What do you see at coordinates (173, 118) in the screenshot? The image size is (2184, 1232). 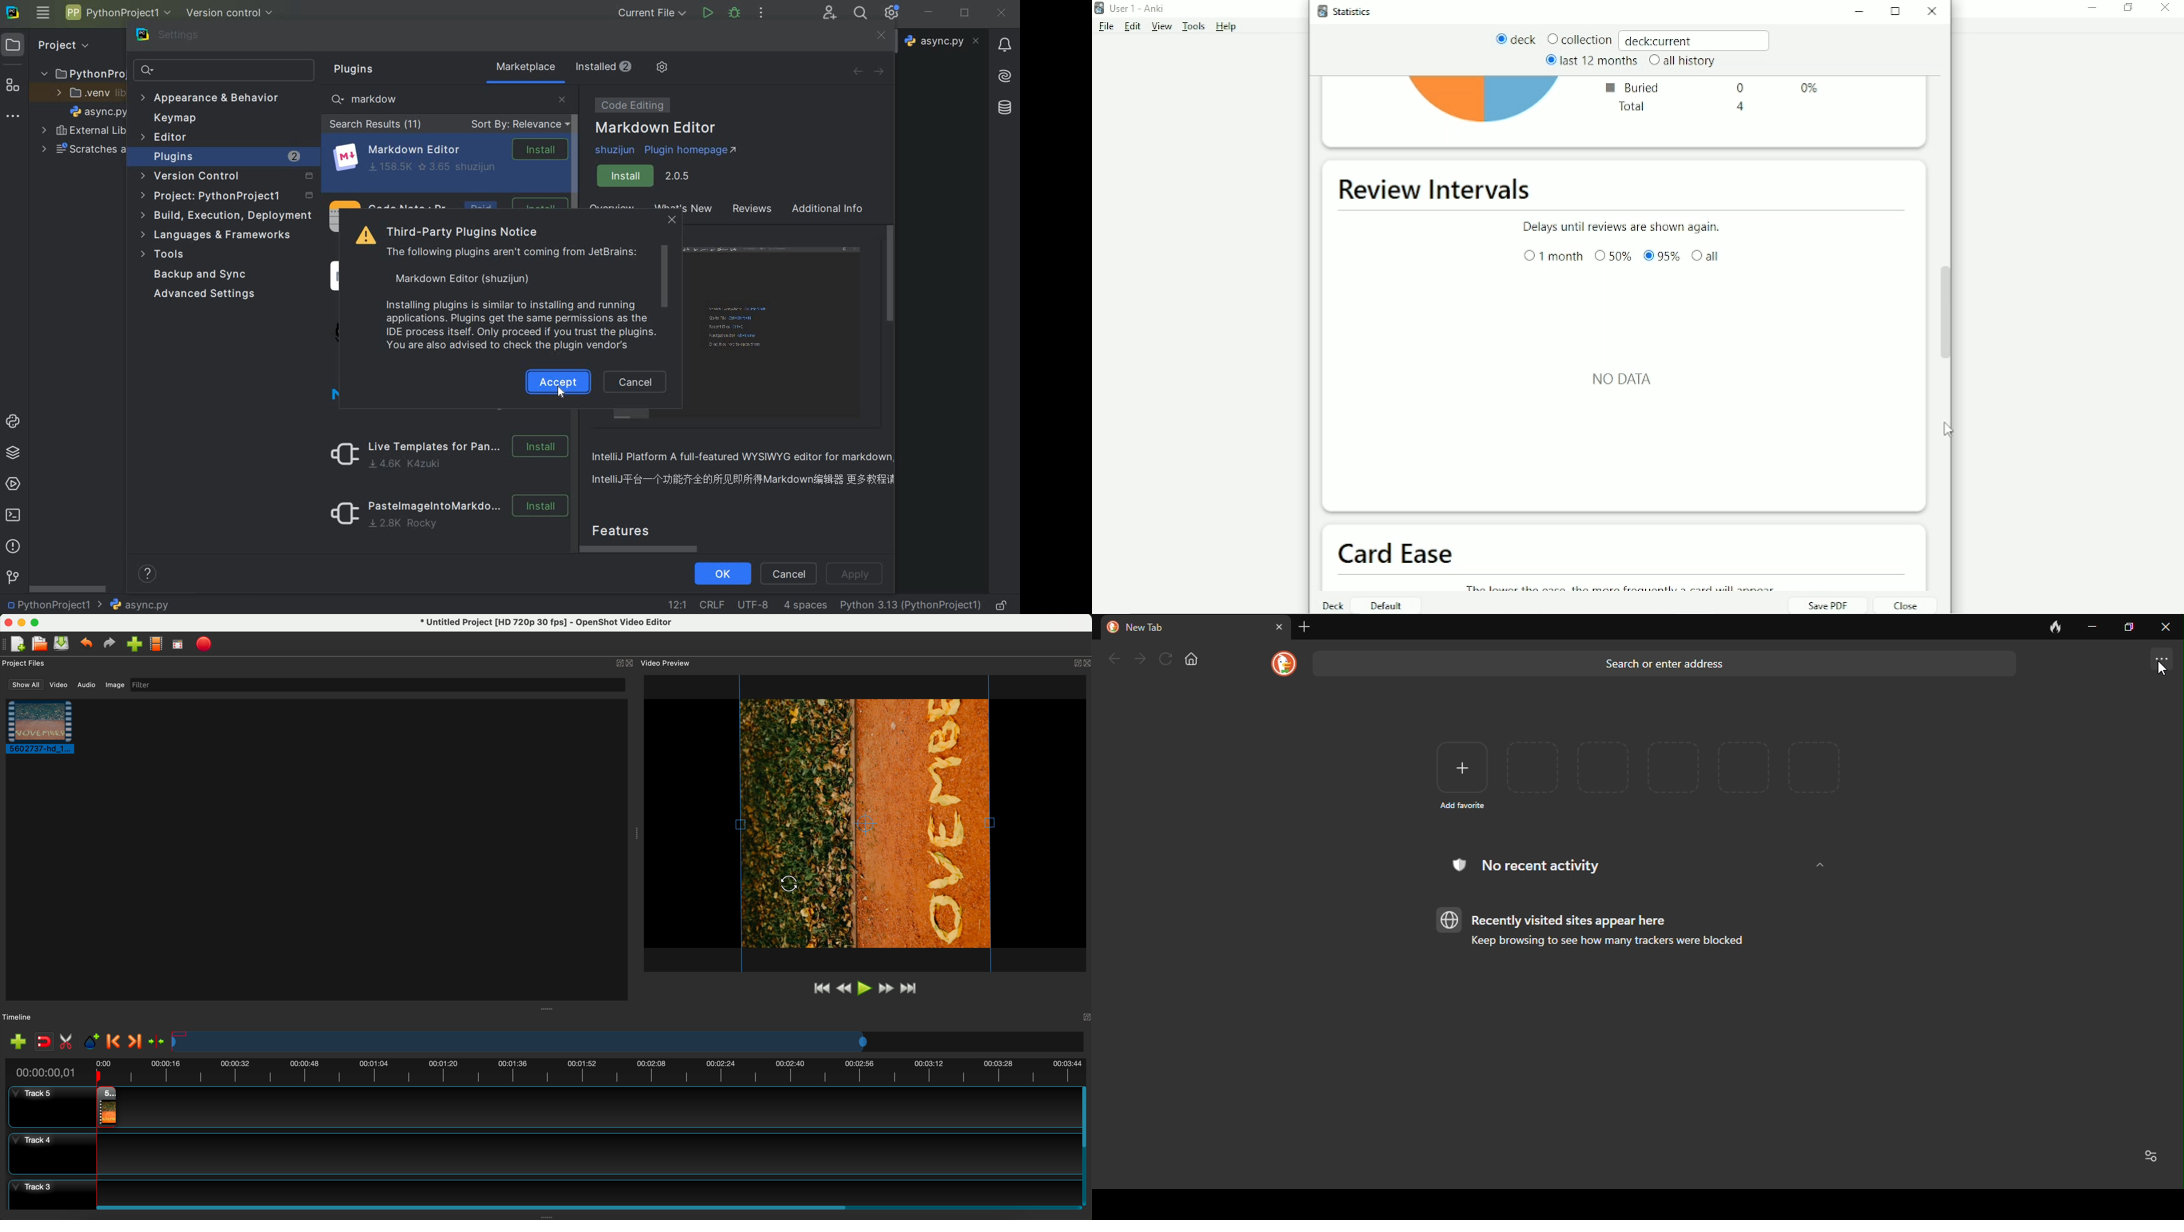 I see `keymap` at bounding box center [173, 118].